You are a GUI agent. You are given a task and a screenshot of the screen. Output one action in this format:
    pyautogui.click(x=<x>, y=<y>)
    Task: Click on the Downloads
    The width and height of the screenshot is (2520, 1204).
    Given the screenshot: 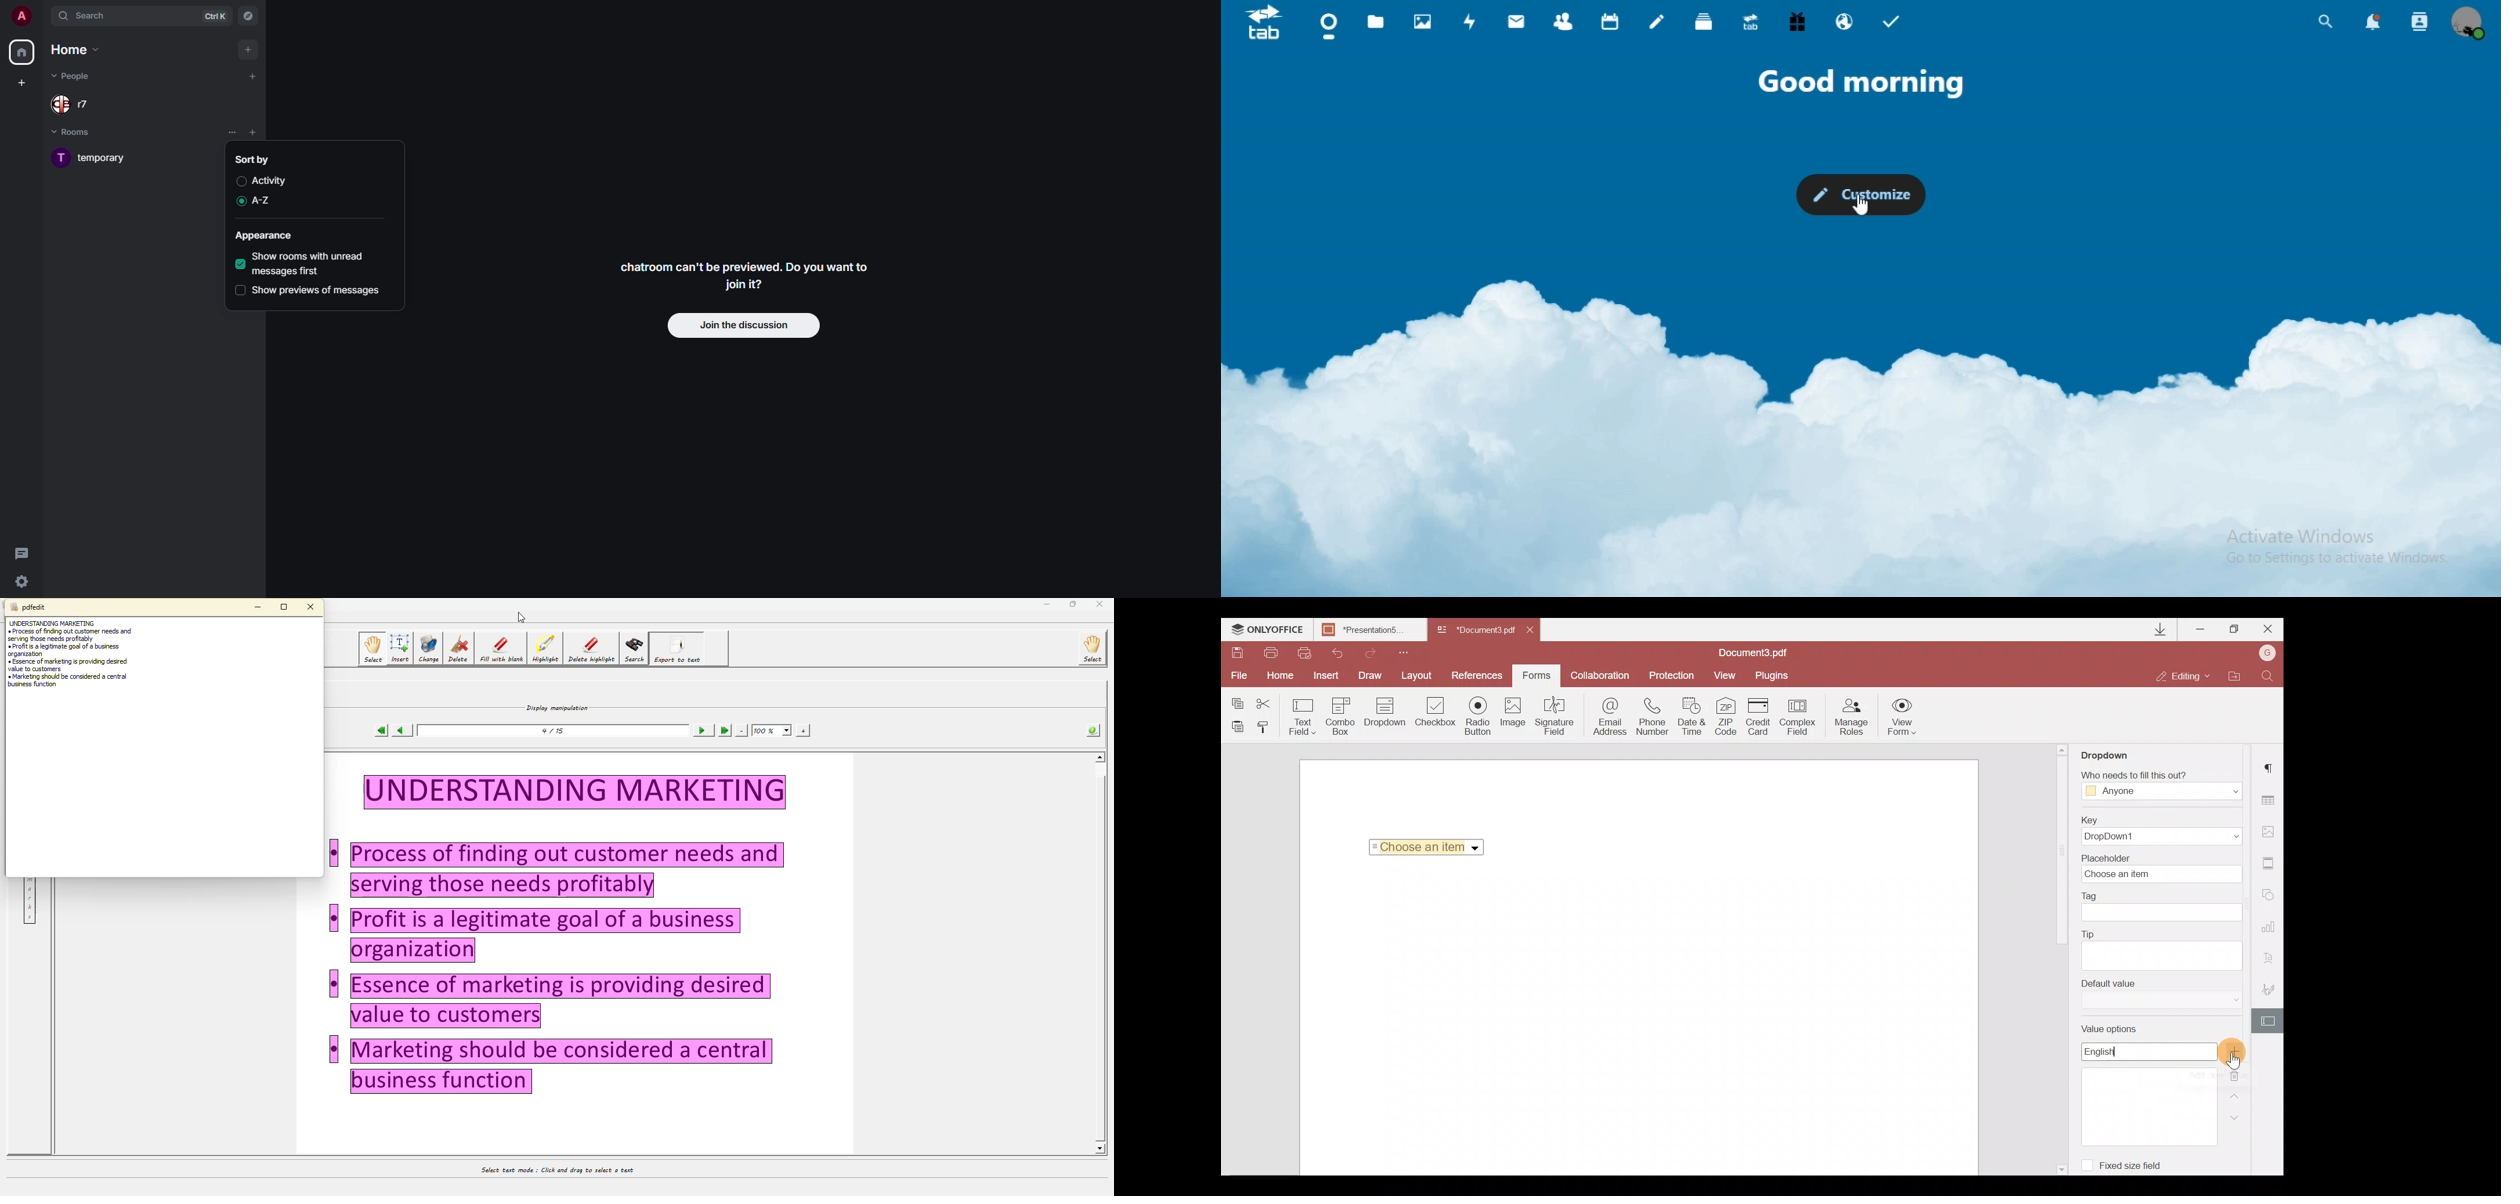 What is the action you would take?
    pyautogui.click(x=2161, y=630)
    